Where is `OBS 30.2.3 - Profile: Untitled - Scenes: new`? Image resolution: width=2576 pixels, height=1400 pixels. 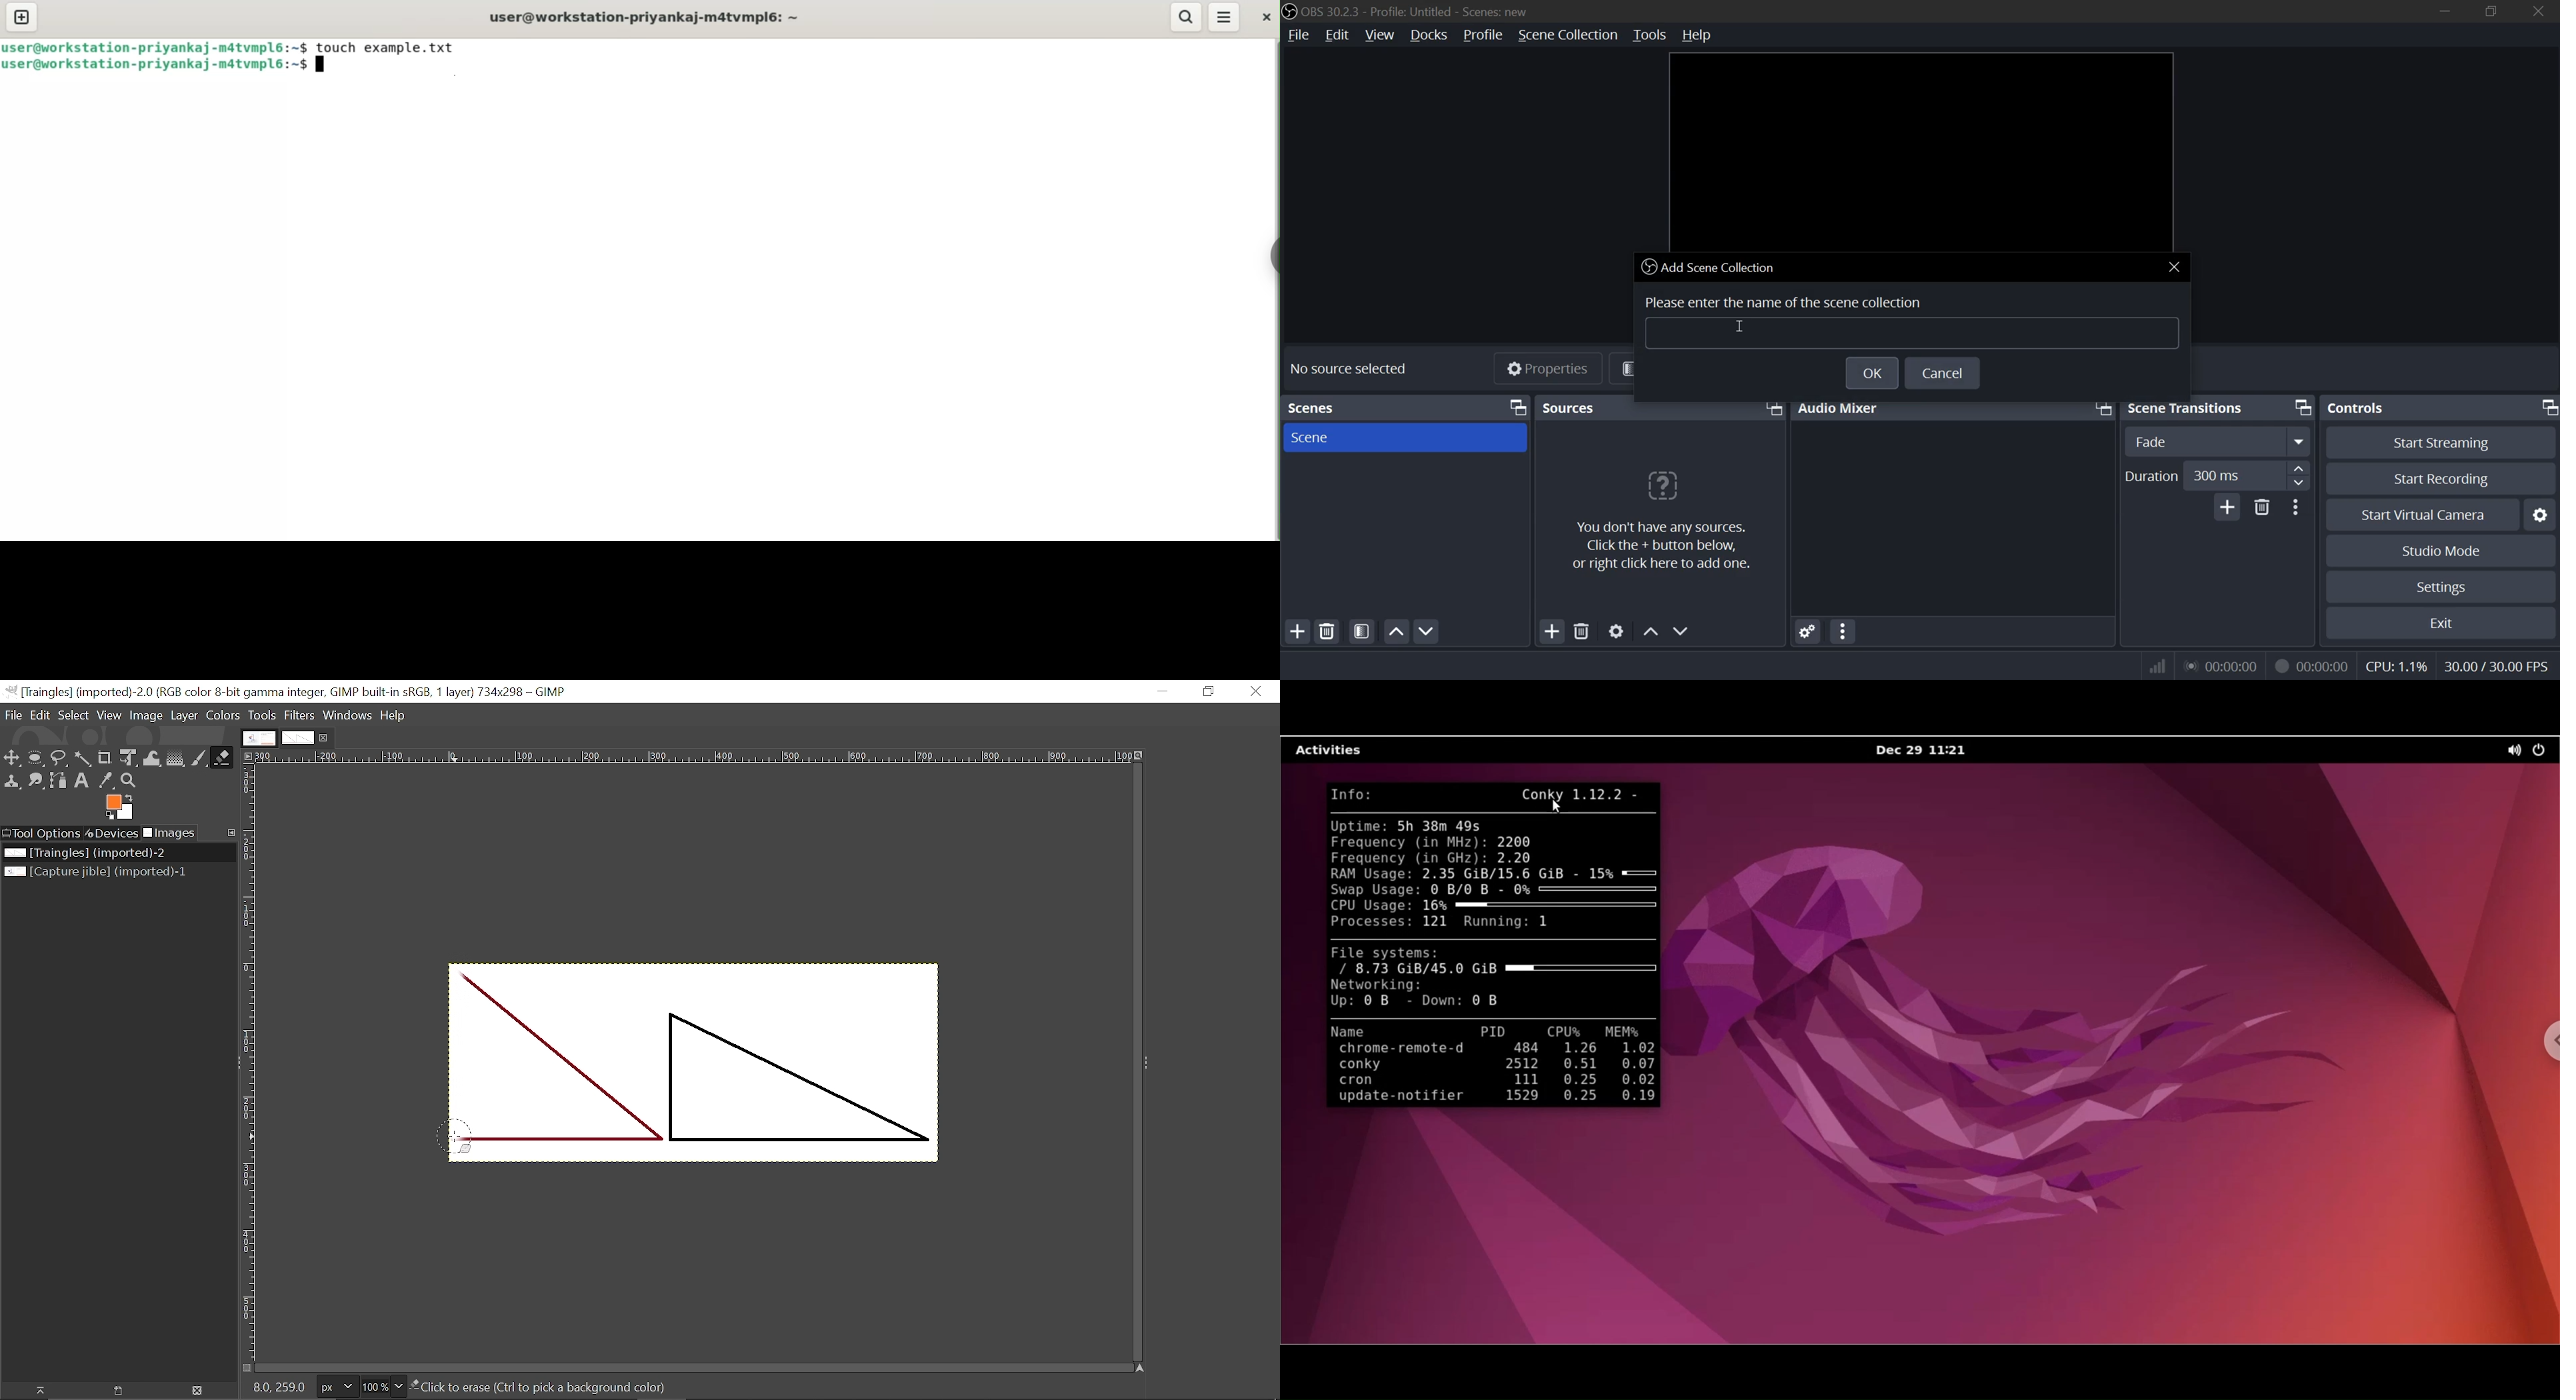
OBS 30.2.3 - Profile: Untitled - Scenes: new is located at coordinates (1420, 9).